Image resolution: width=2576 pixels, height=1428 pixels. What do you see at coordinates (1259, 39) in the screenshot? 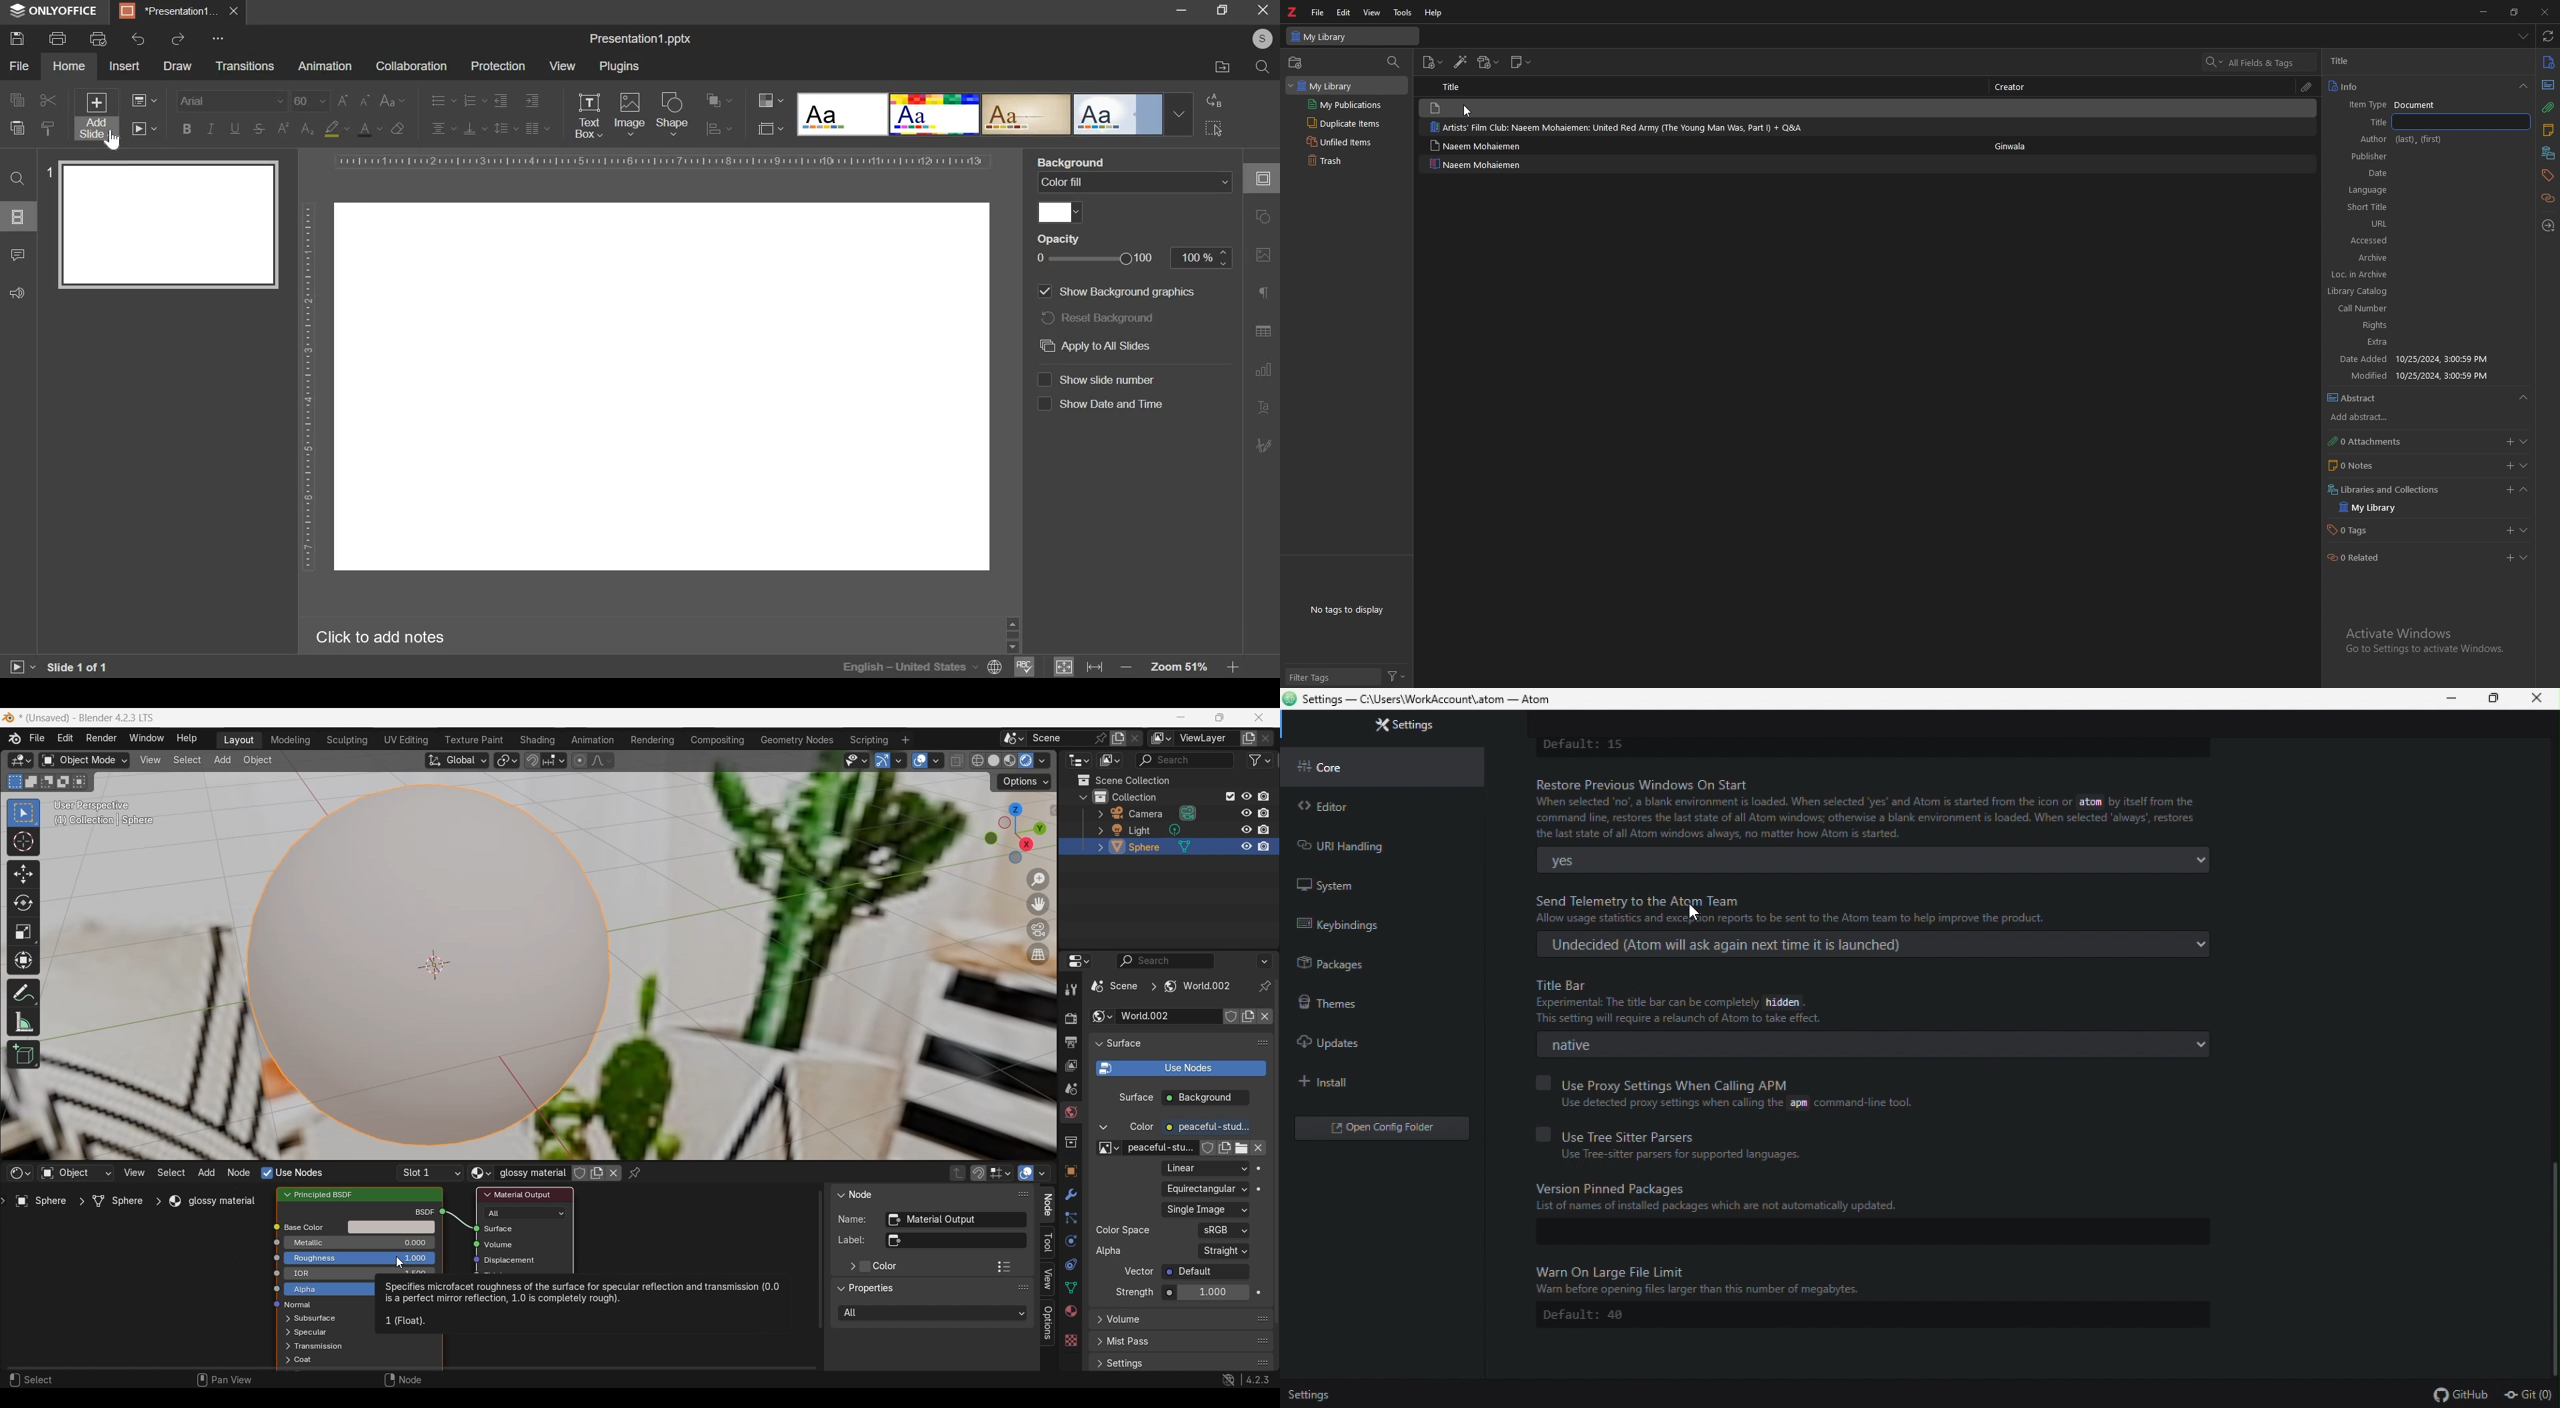
I see `profile` at bounding box center [1259, 39].